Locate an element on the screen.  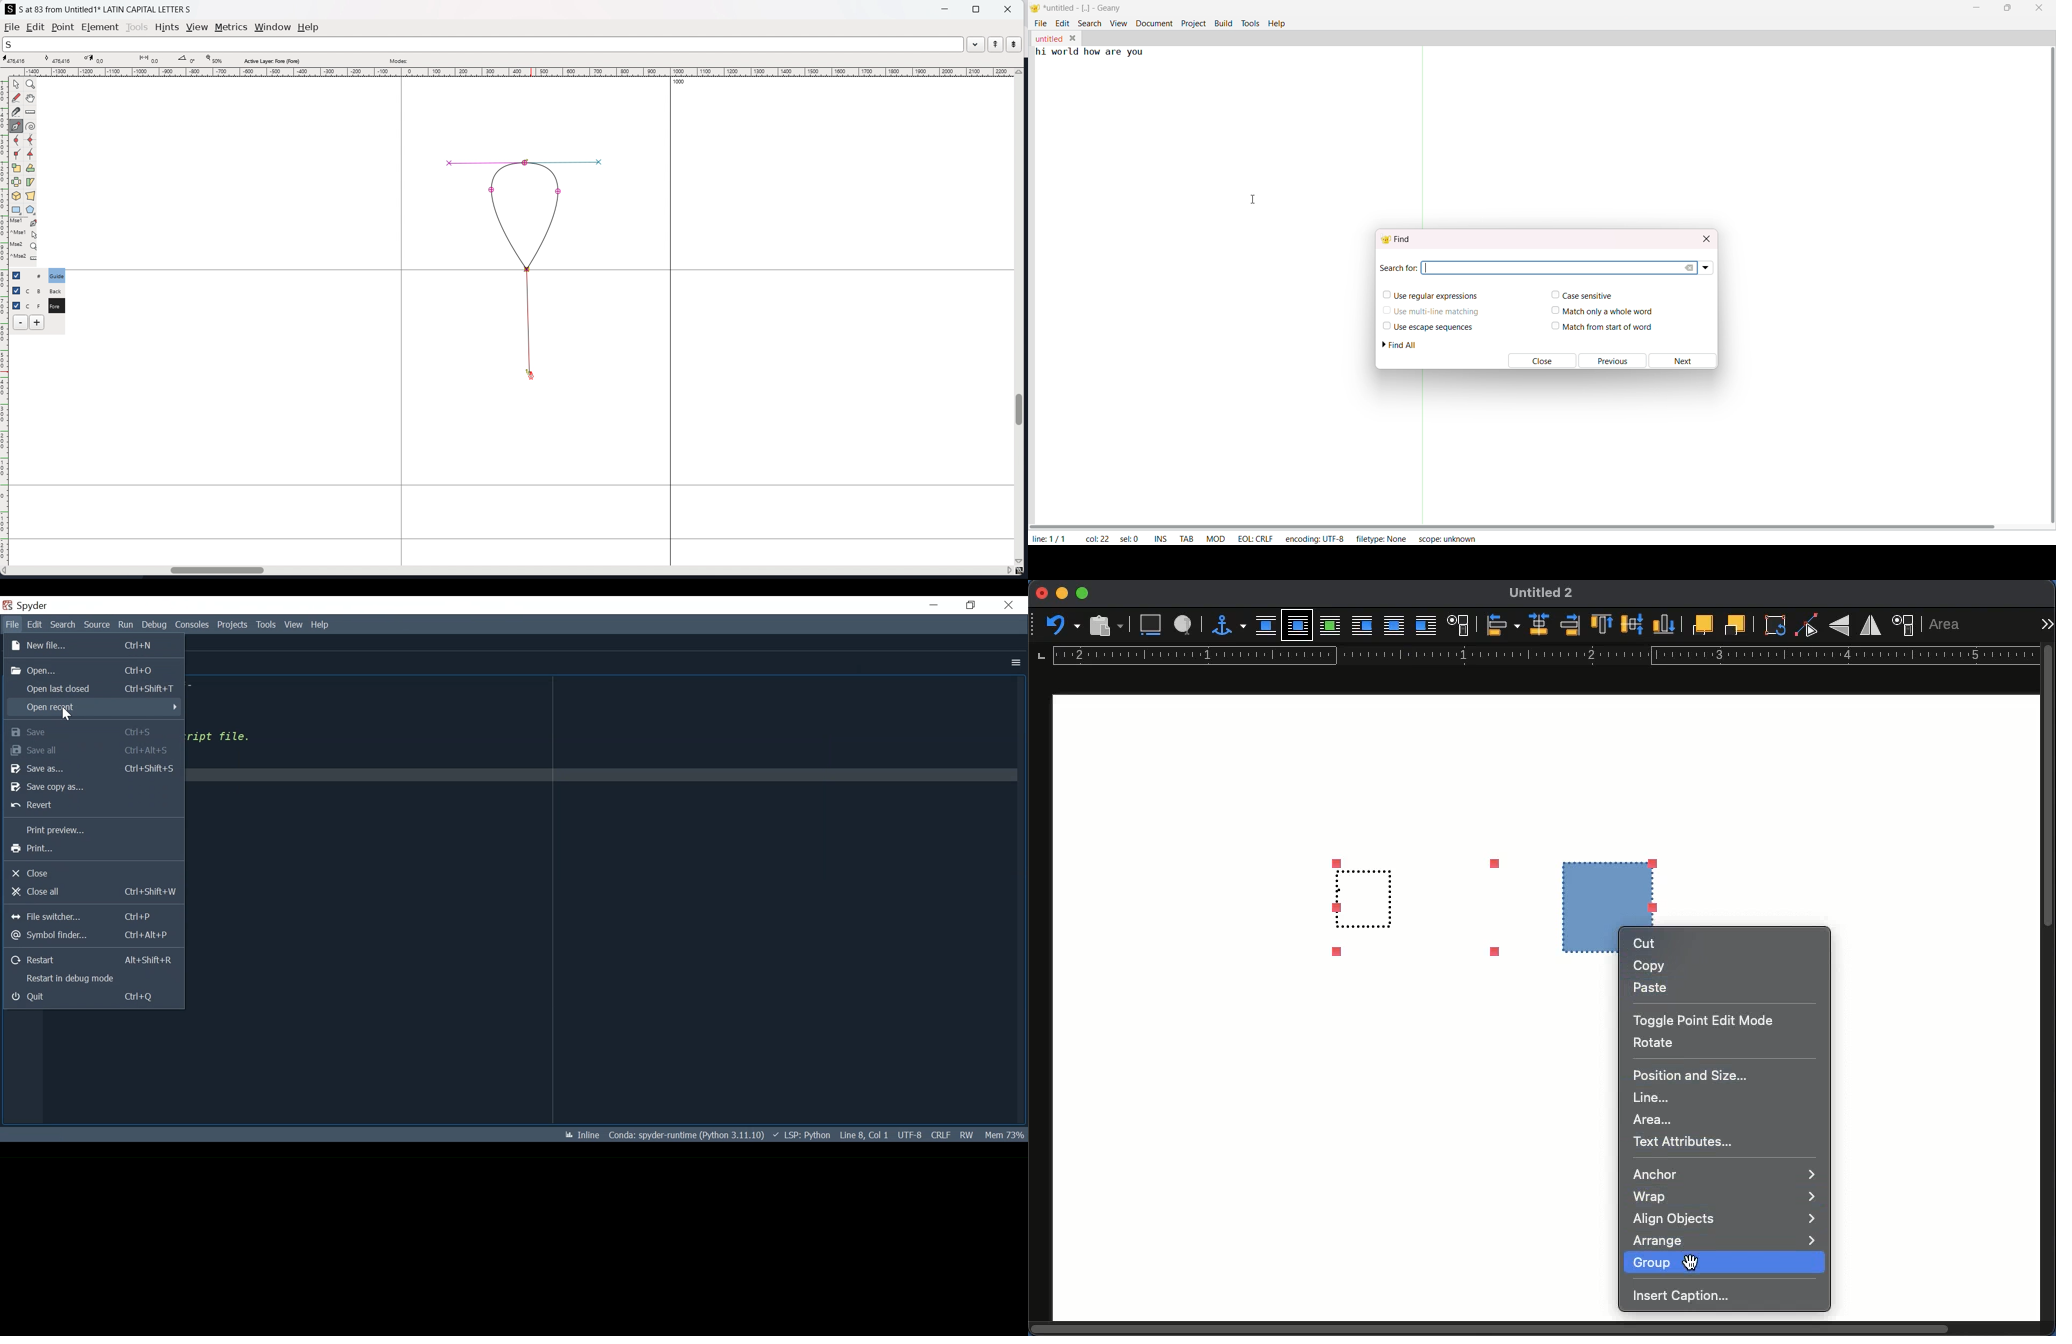
close is located at coordinates (1006, 9).